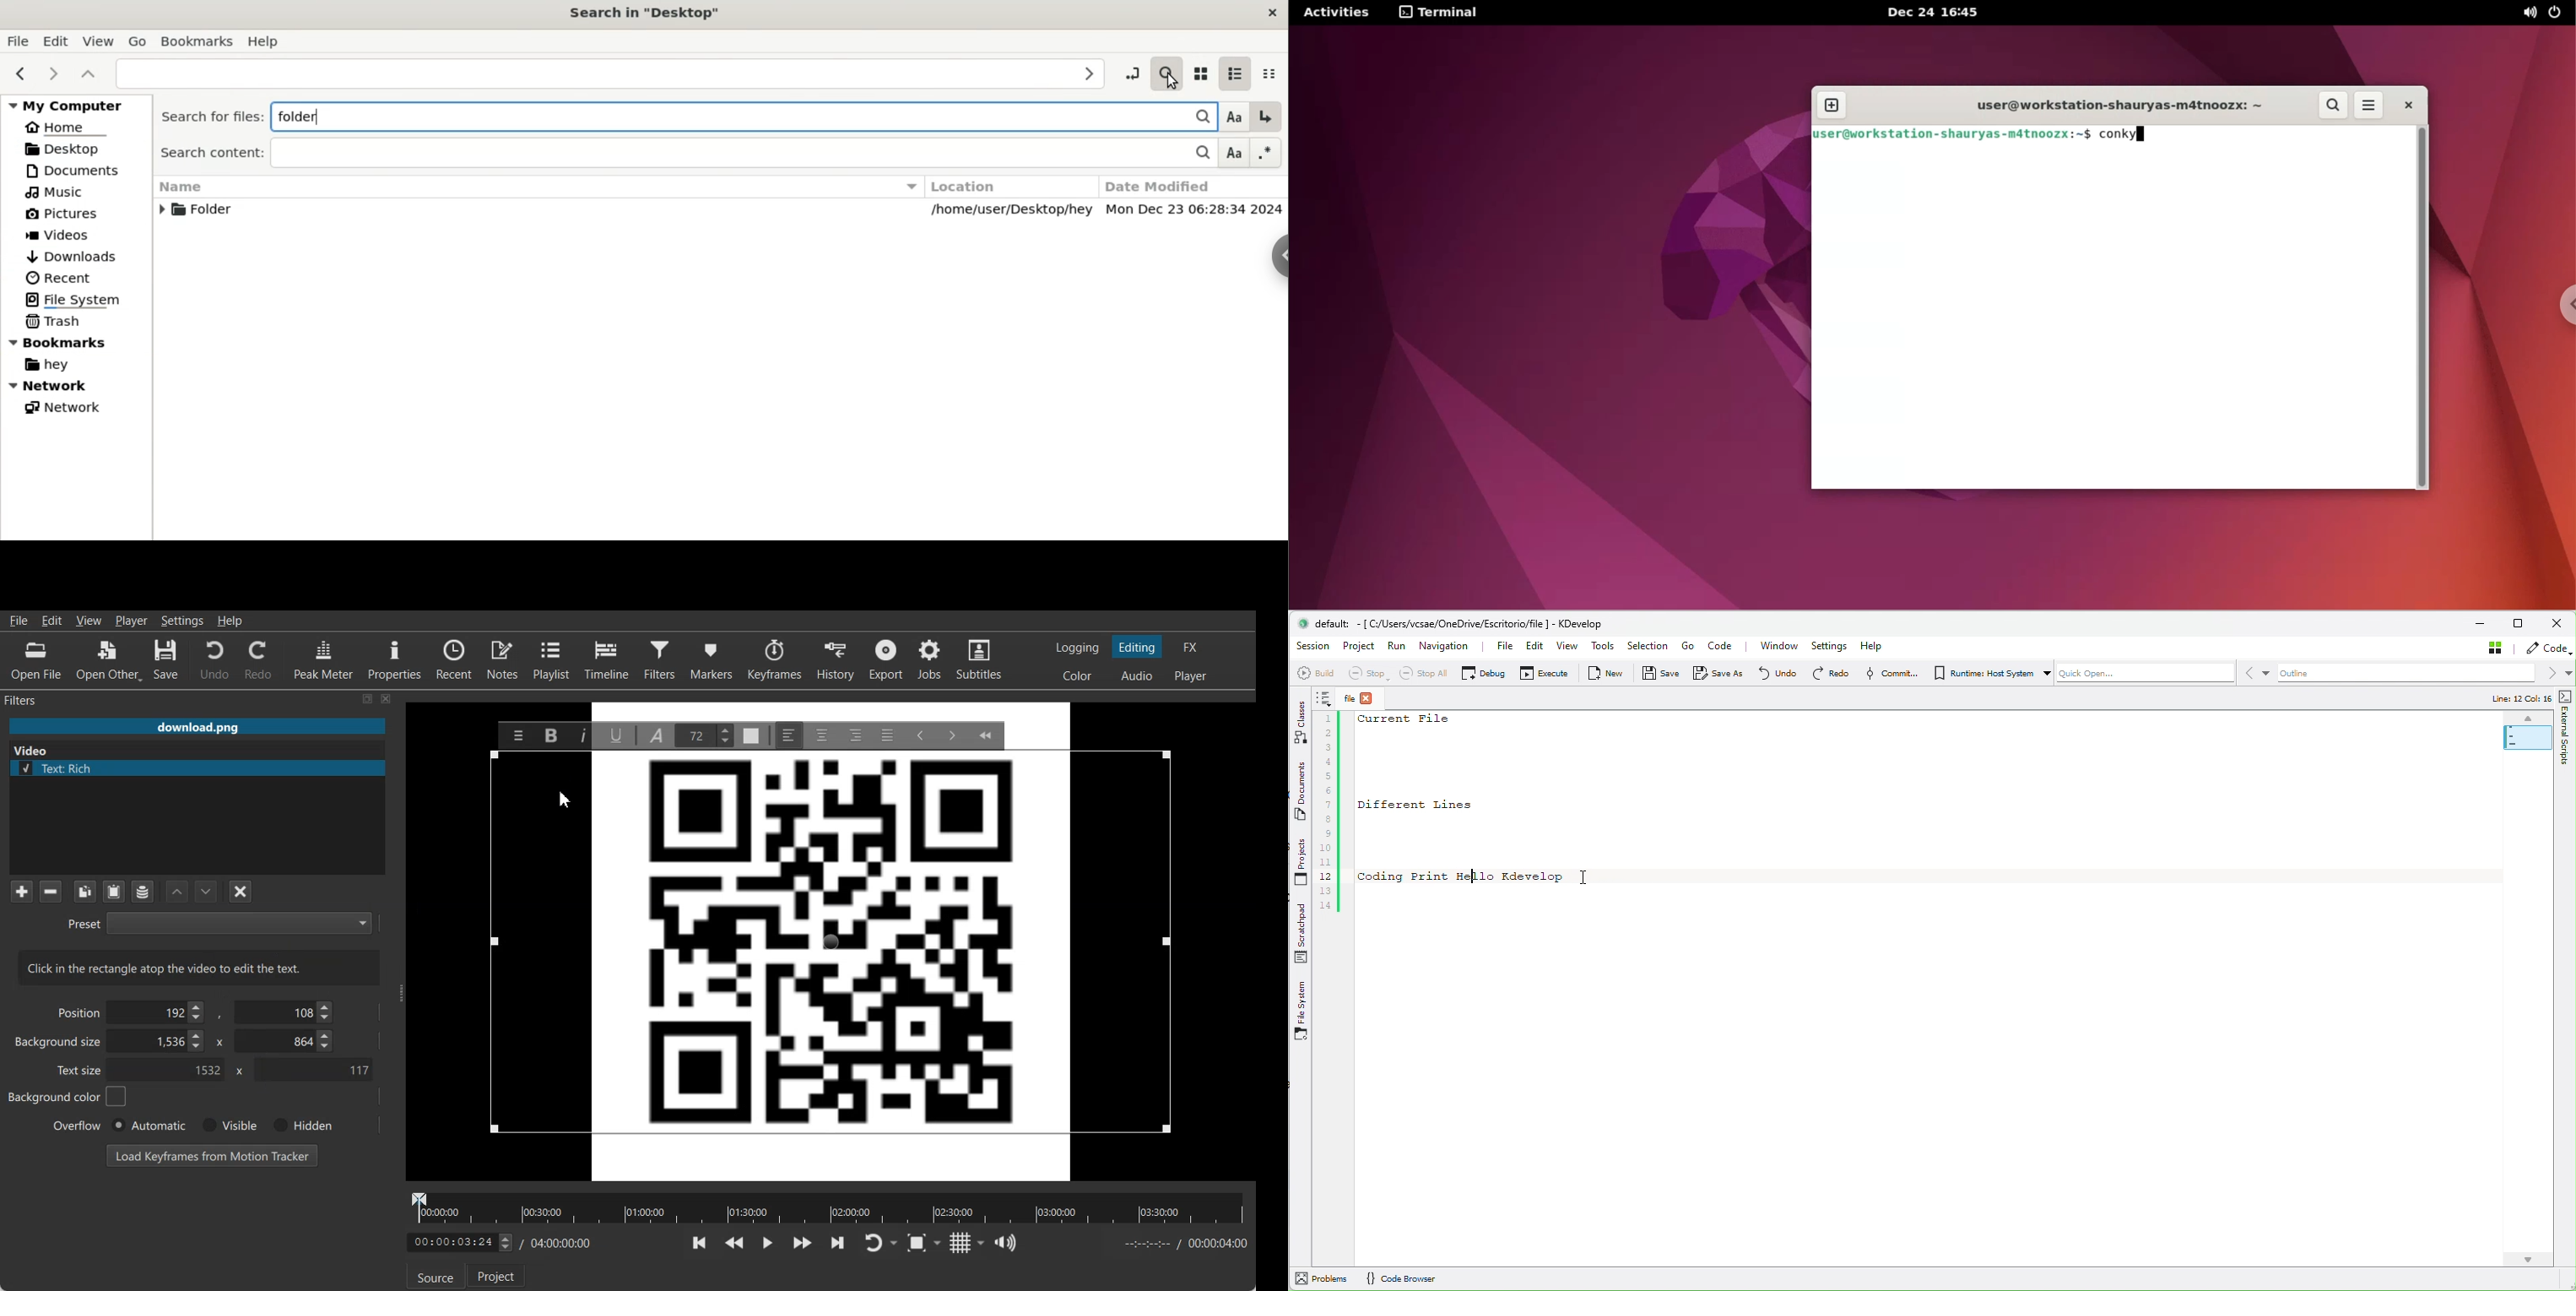 This screenshot has height=1316, width=2576. I want to click on Classes, so click(1299, 721).